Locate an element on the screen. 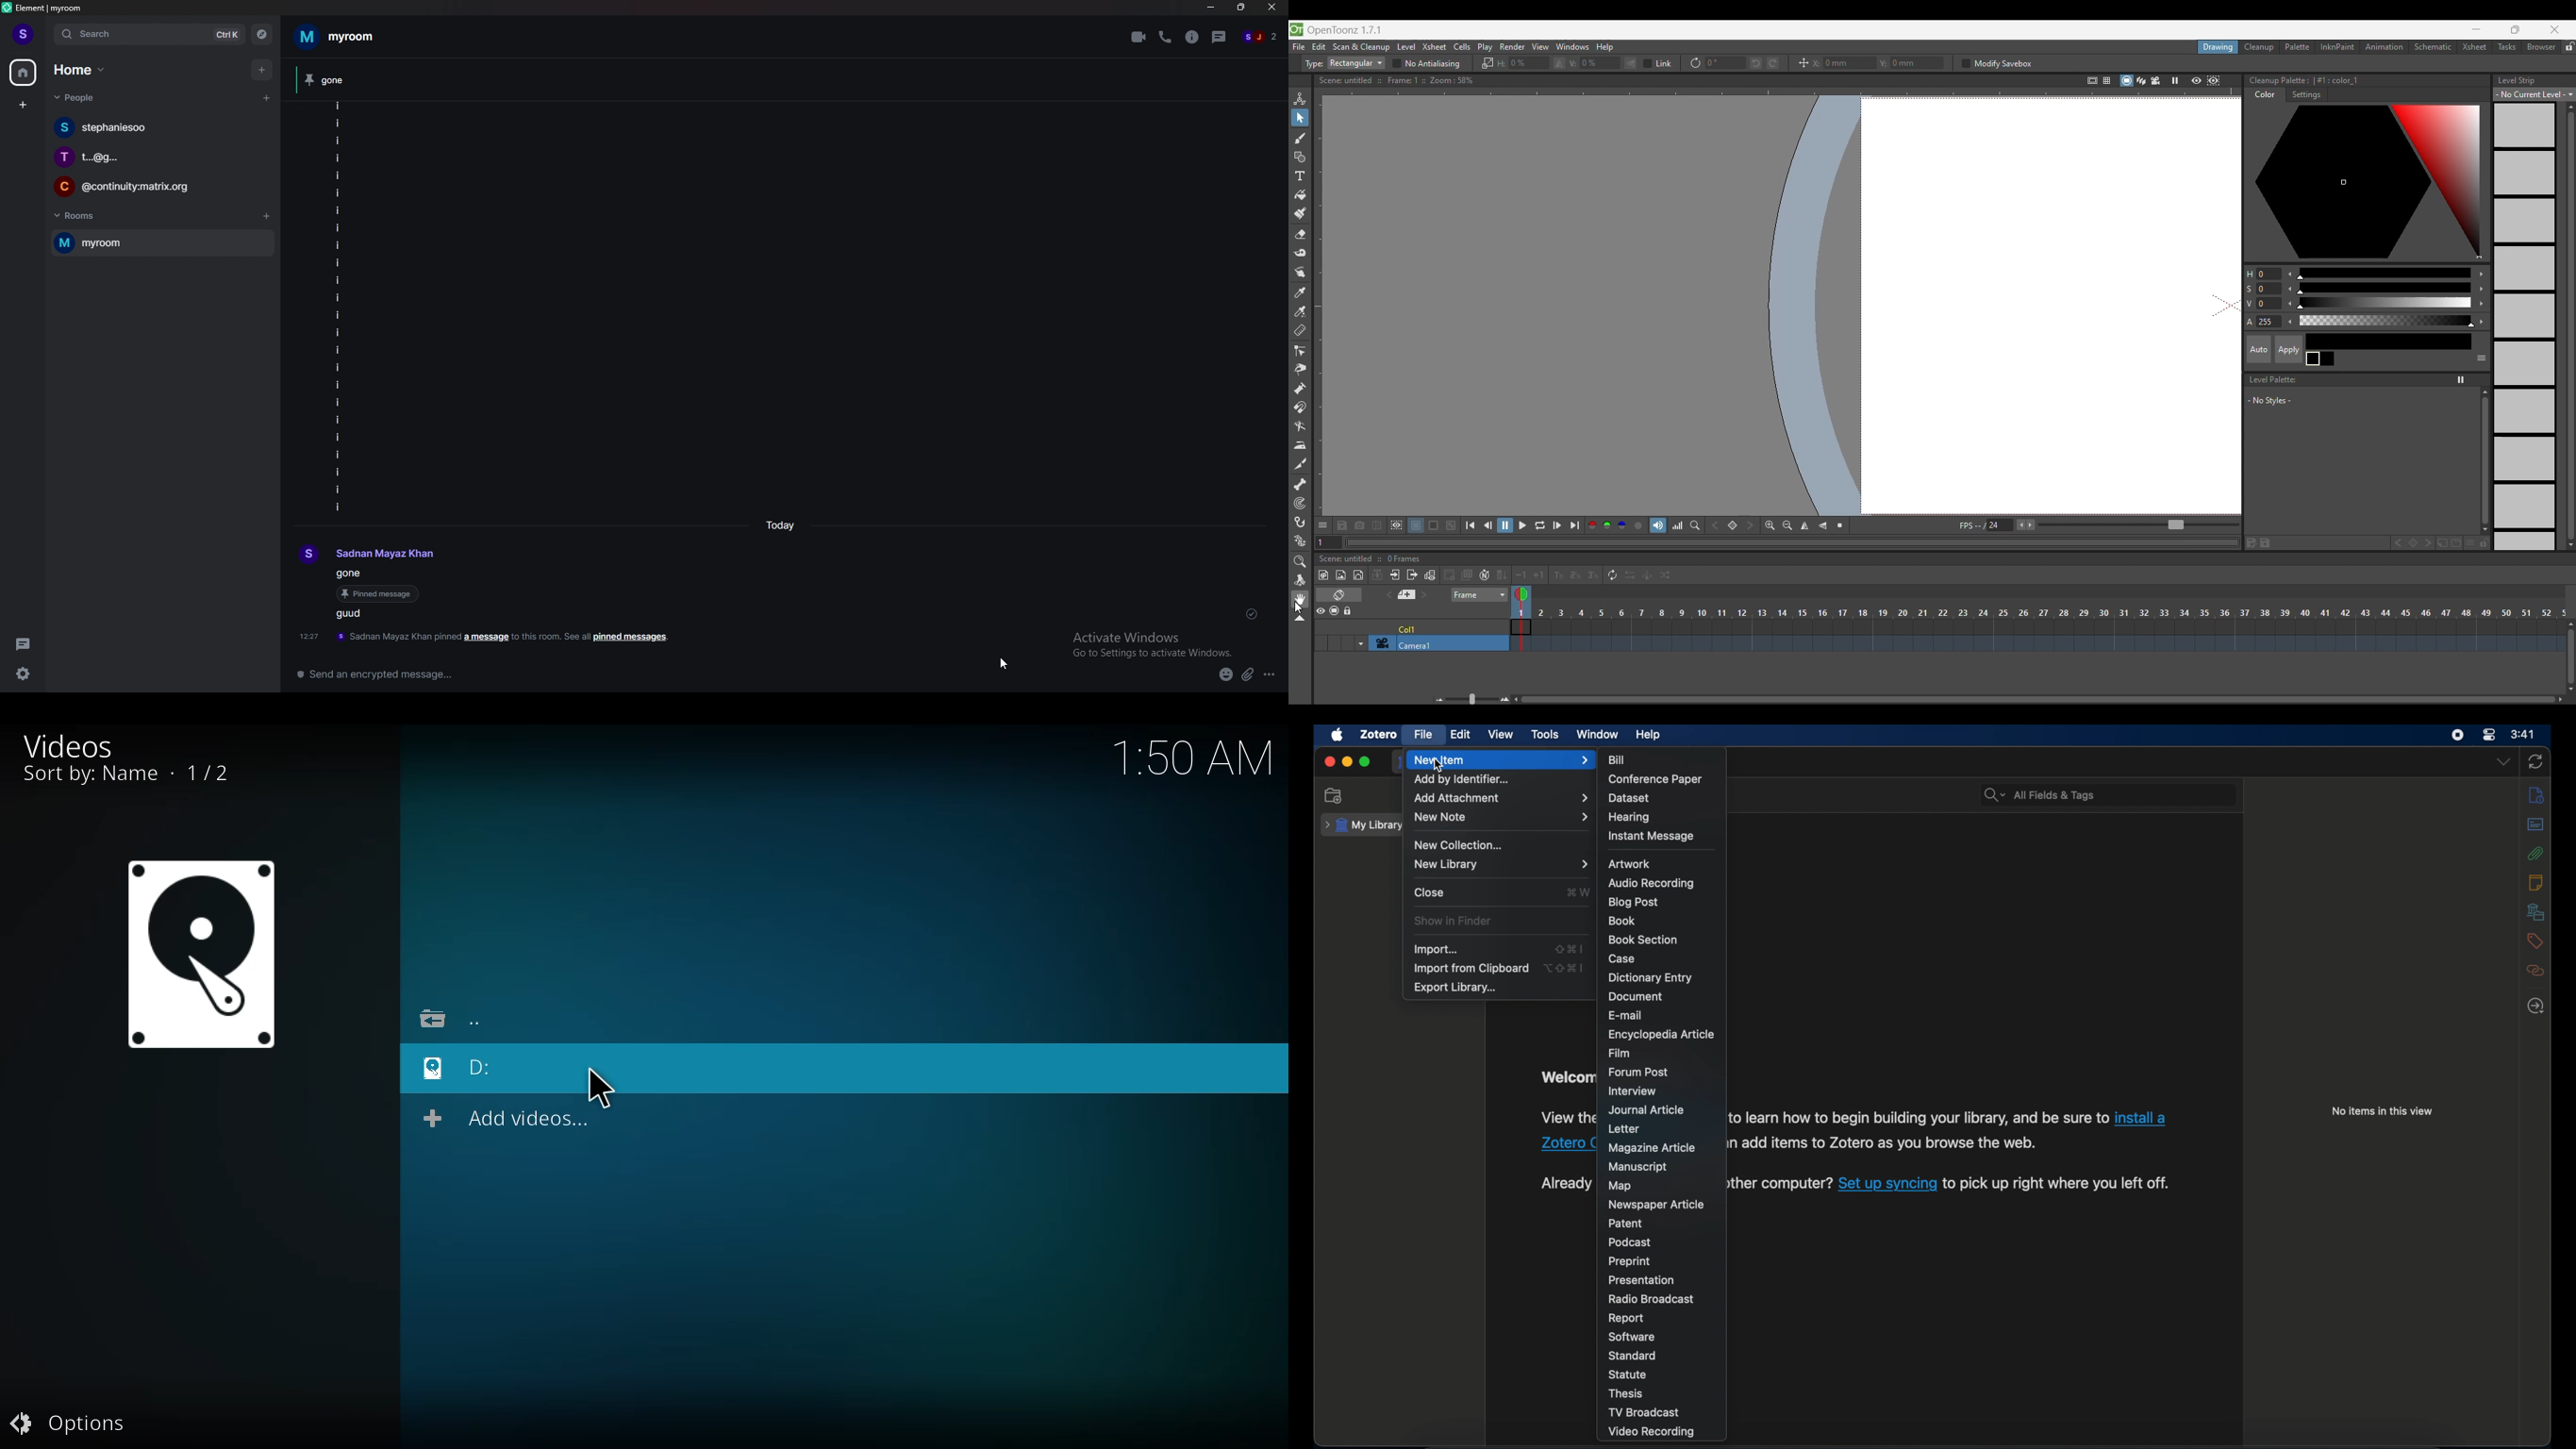 The height and width of the screenshot is (1456, 2576). texts is located at coordinates (339, 309).